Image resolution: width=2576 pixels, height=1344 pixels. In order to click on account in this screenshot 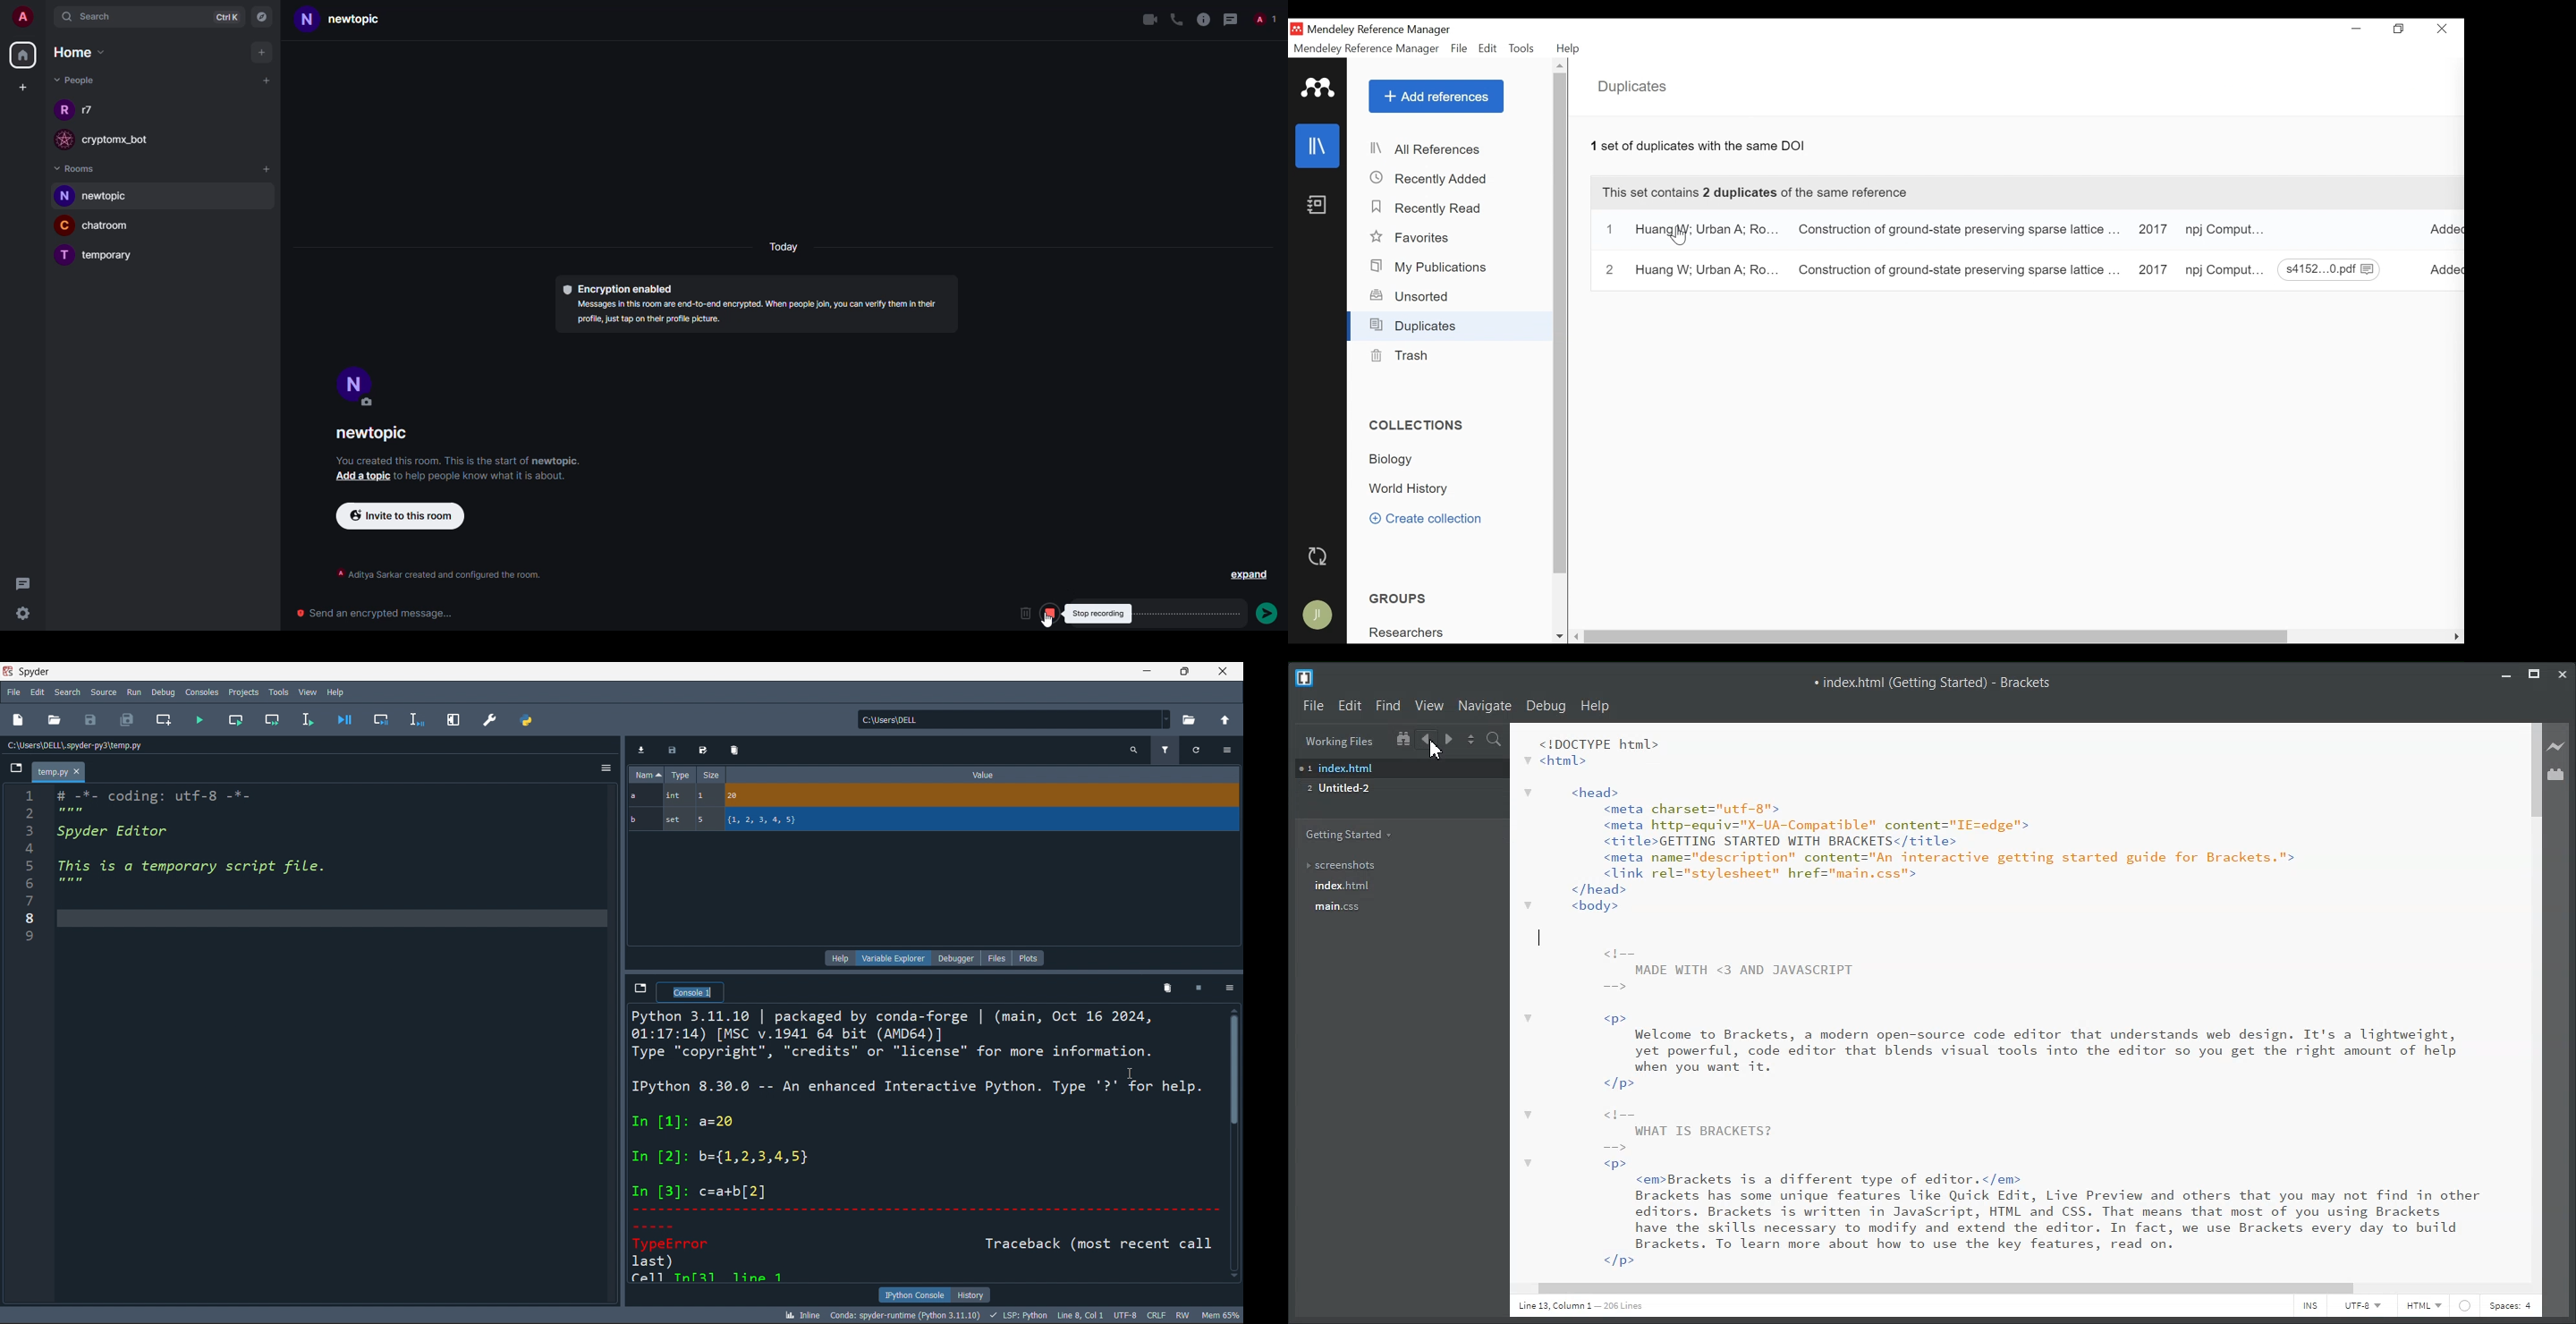, I will do `click(28, 19)`.